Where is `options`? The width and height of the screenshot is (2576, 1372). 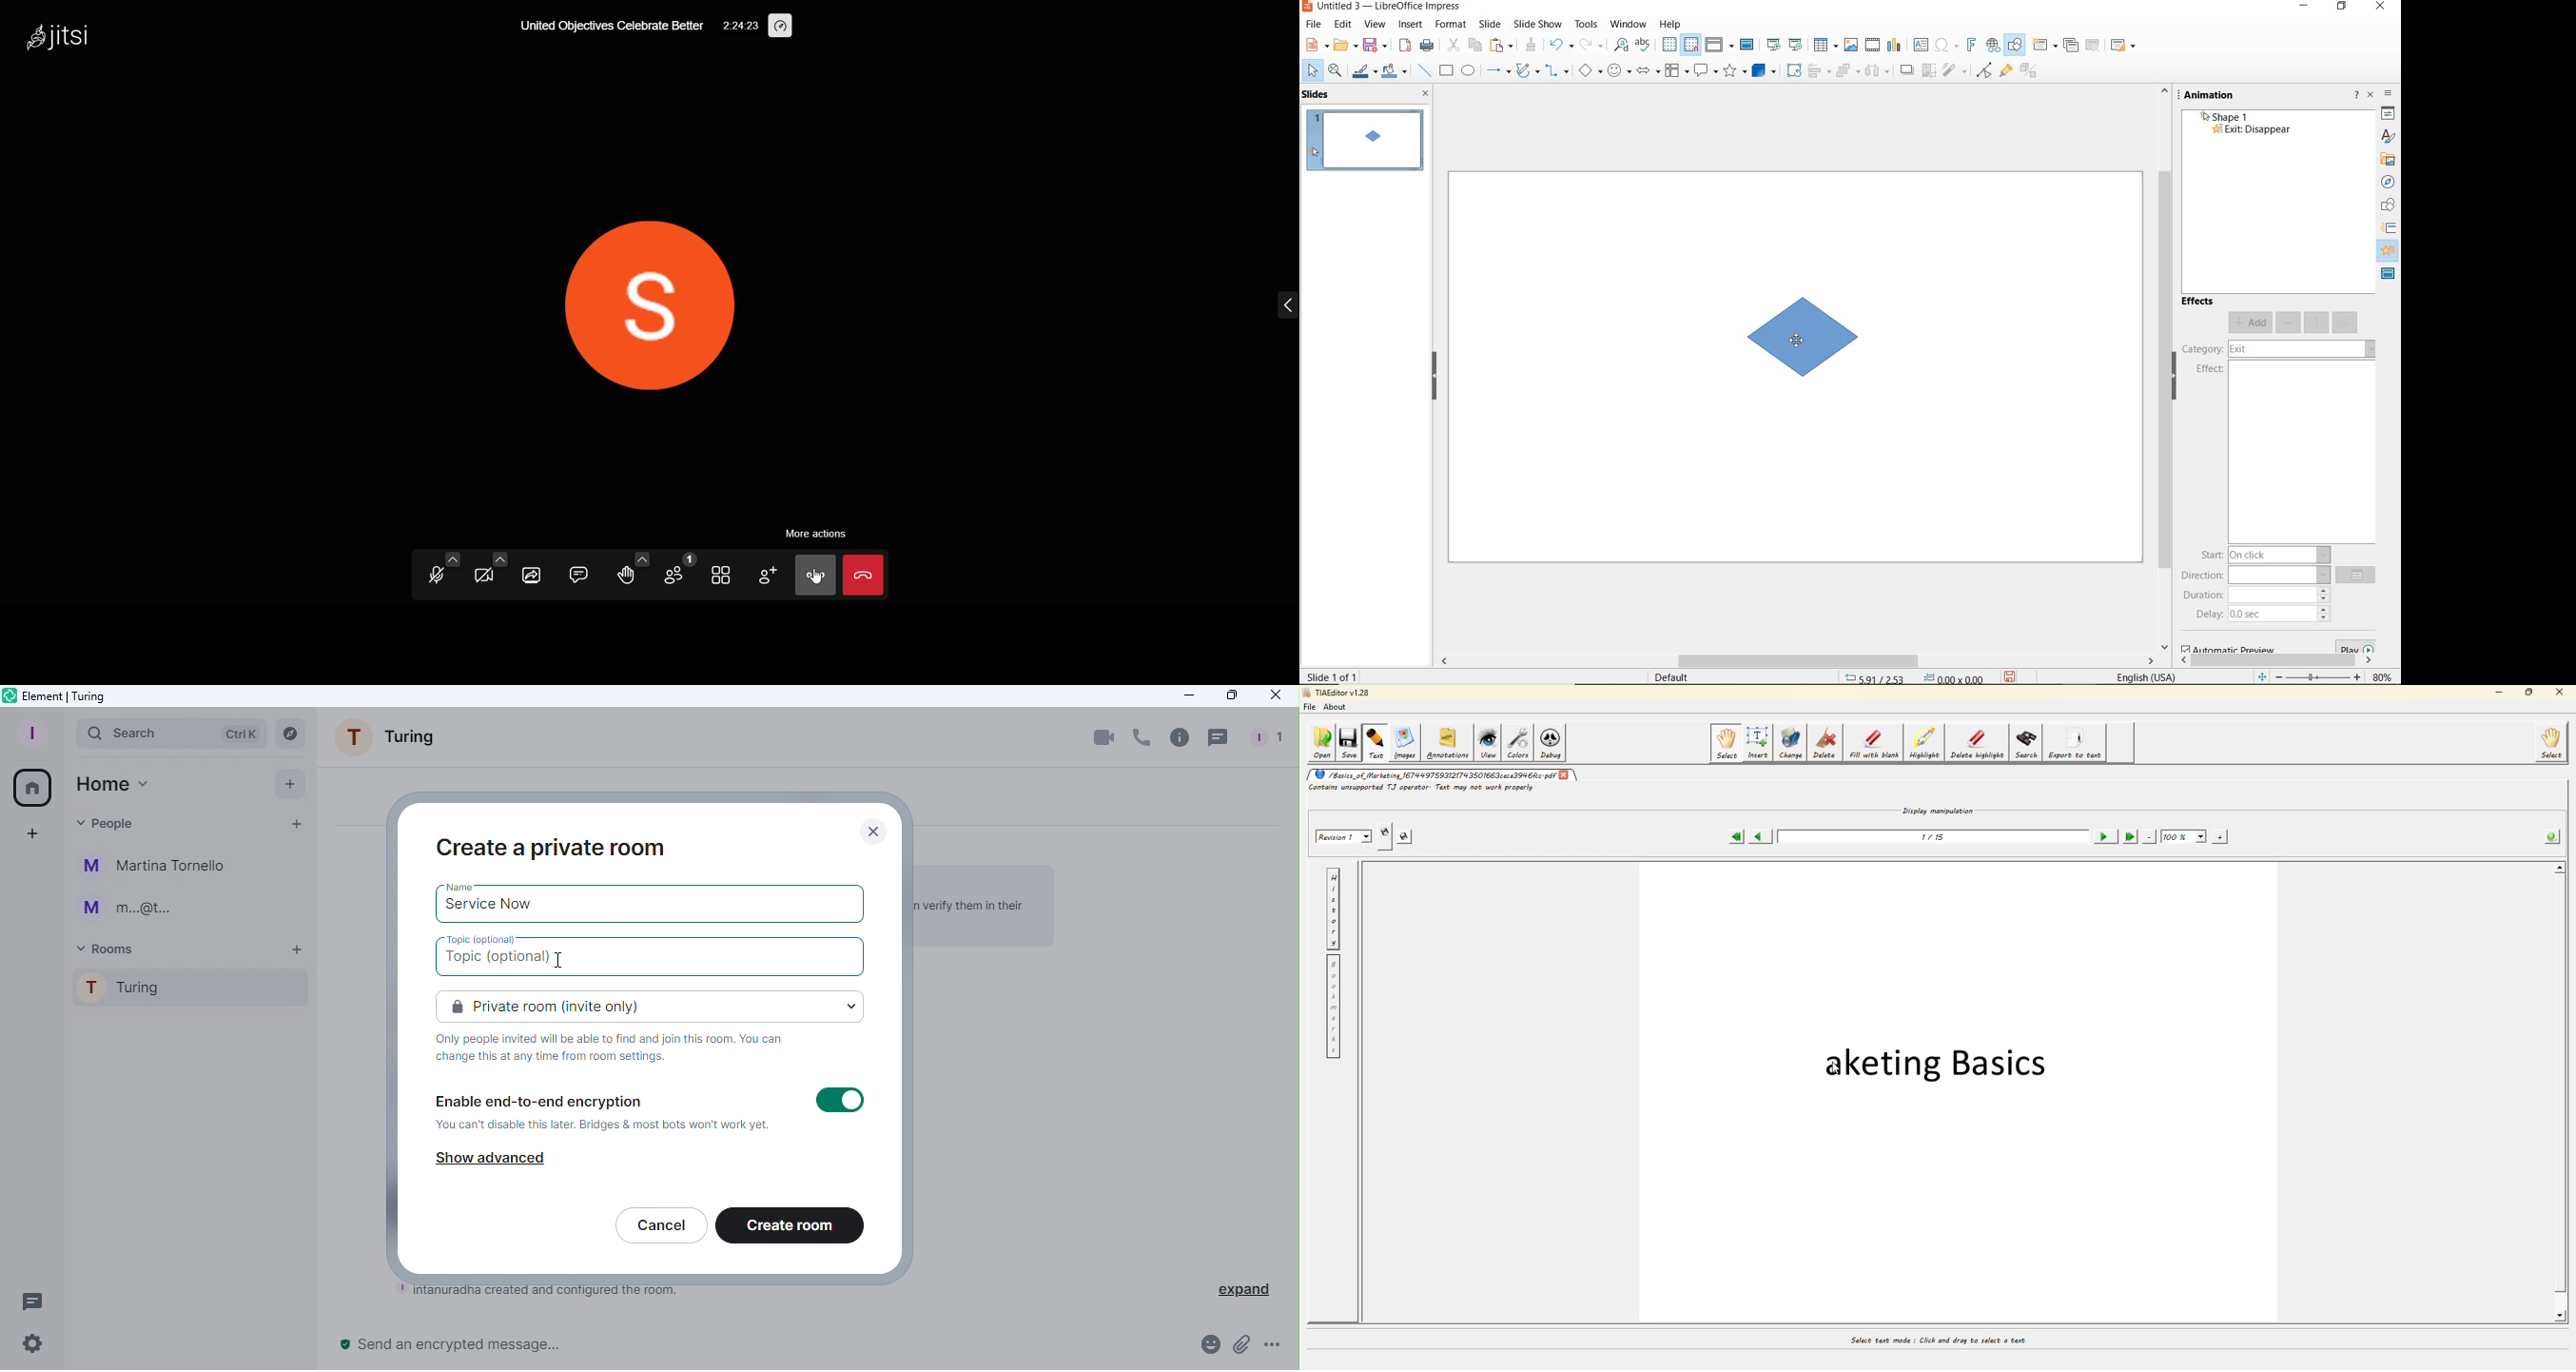
options is located at coordinates (2358, 575).